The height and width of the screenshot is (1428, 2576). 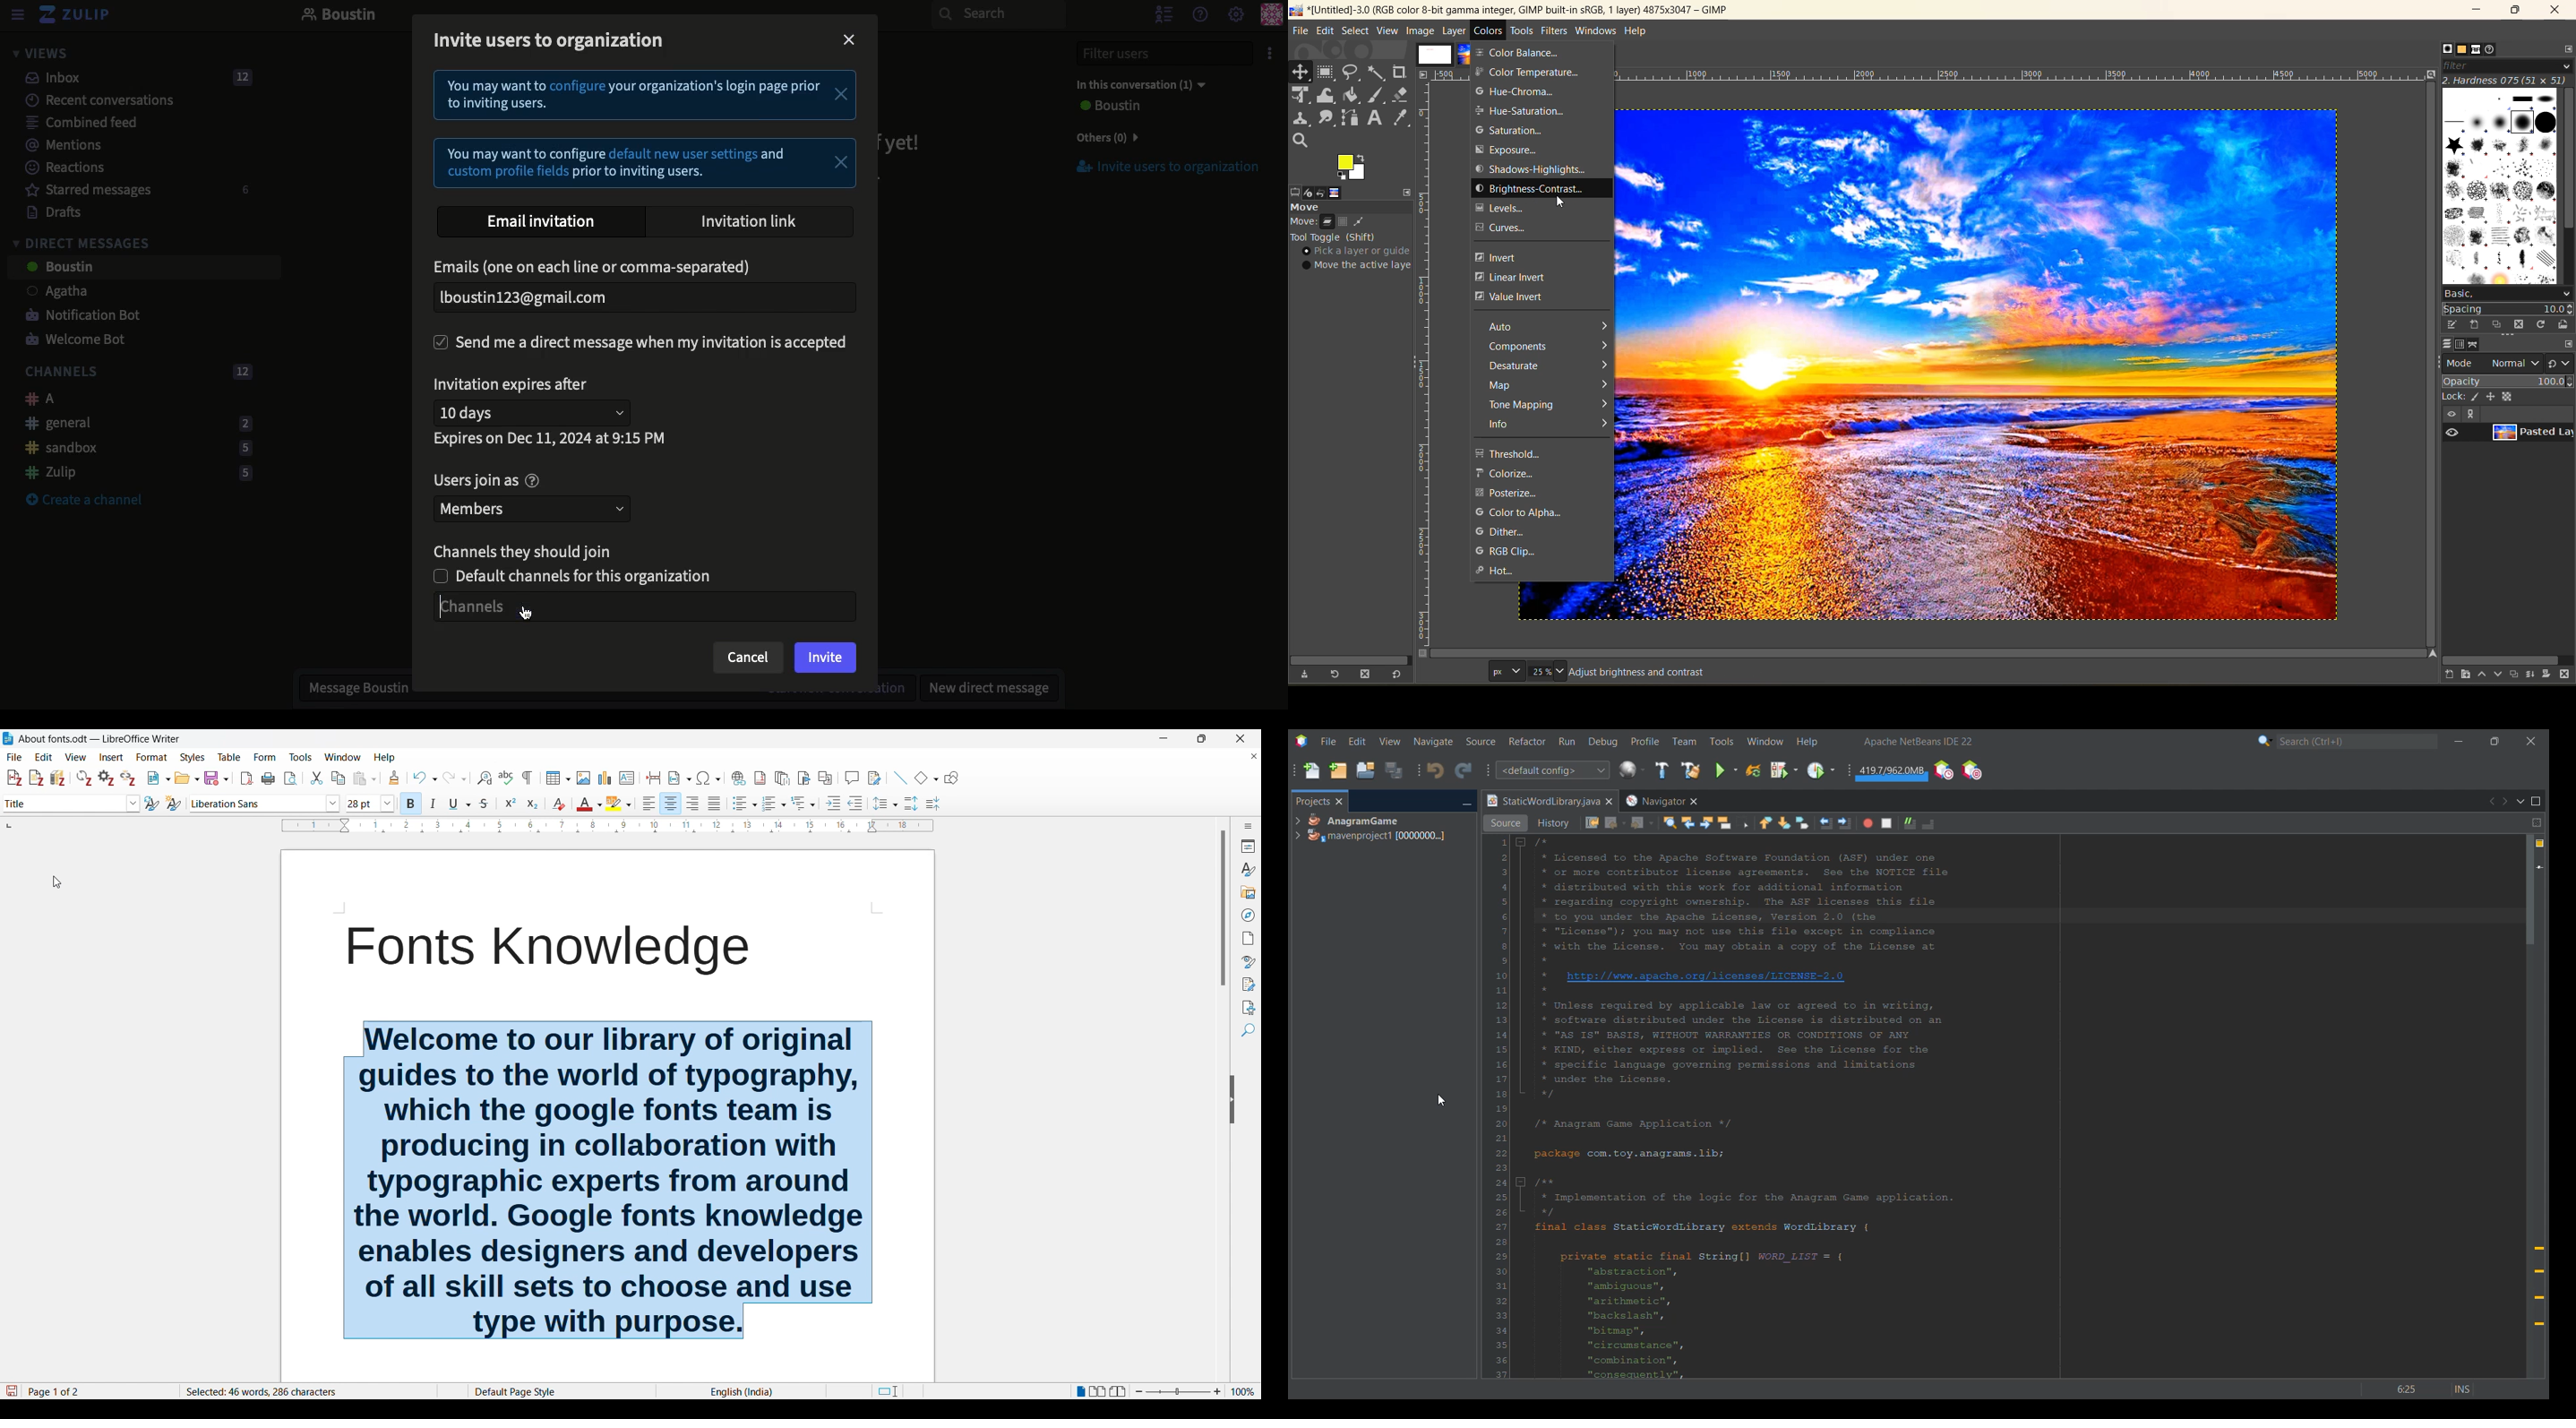 I want to click on Text size options, so click(x=370, y=803).